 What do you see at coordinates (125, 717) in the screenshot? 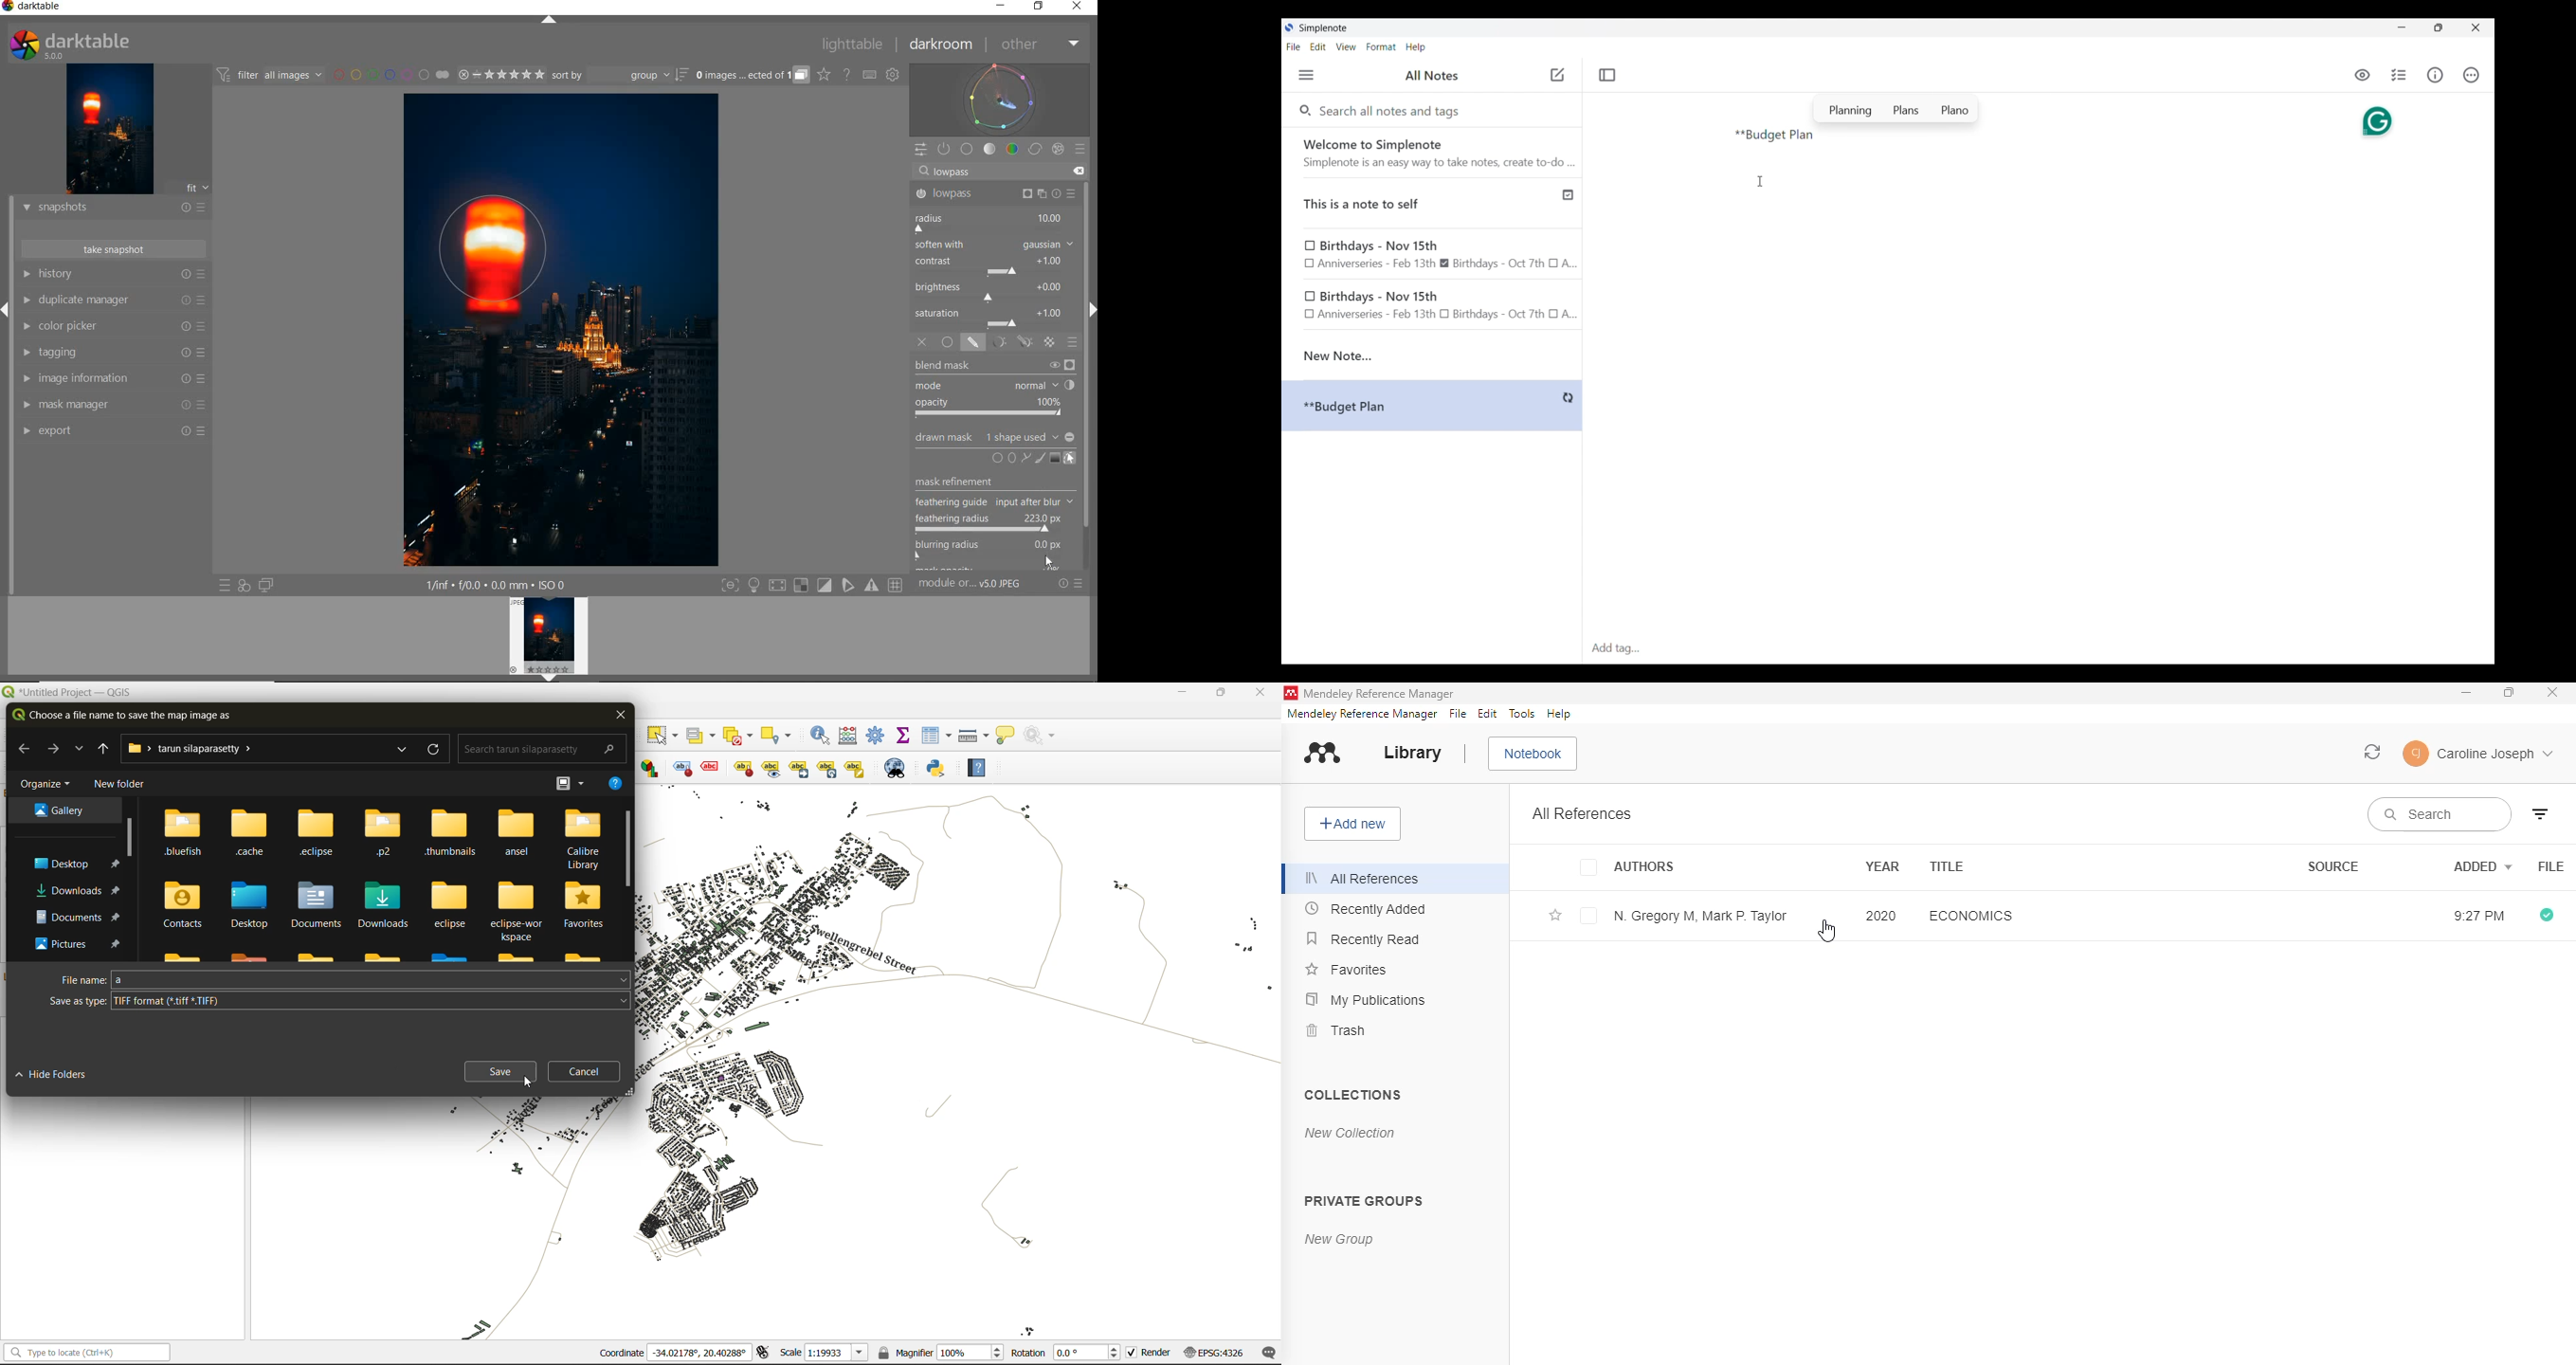
I see `choose a file name` at bounding box center [125, 717].